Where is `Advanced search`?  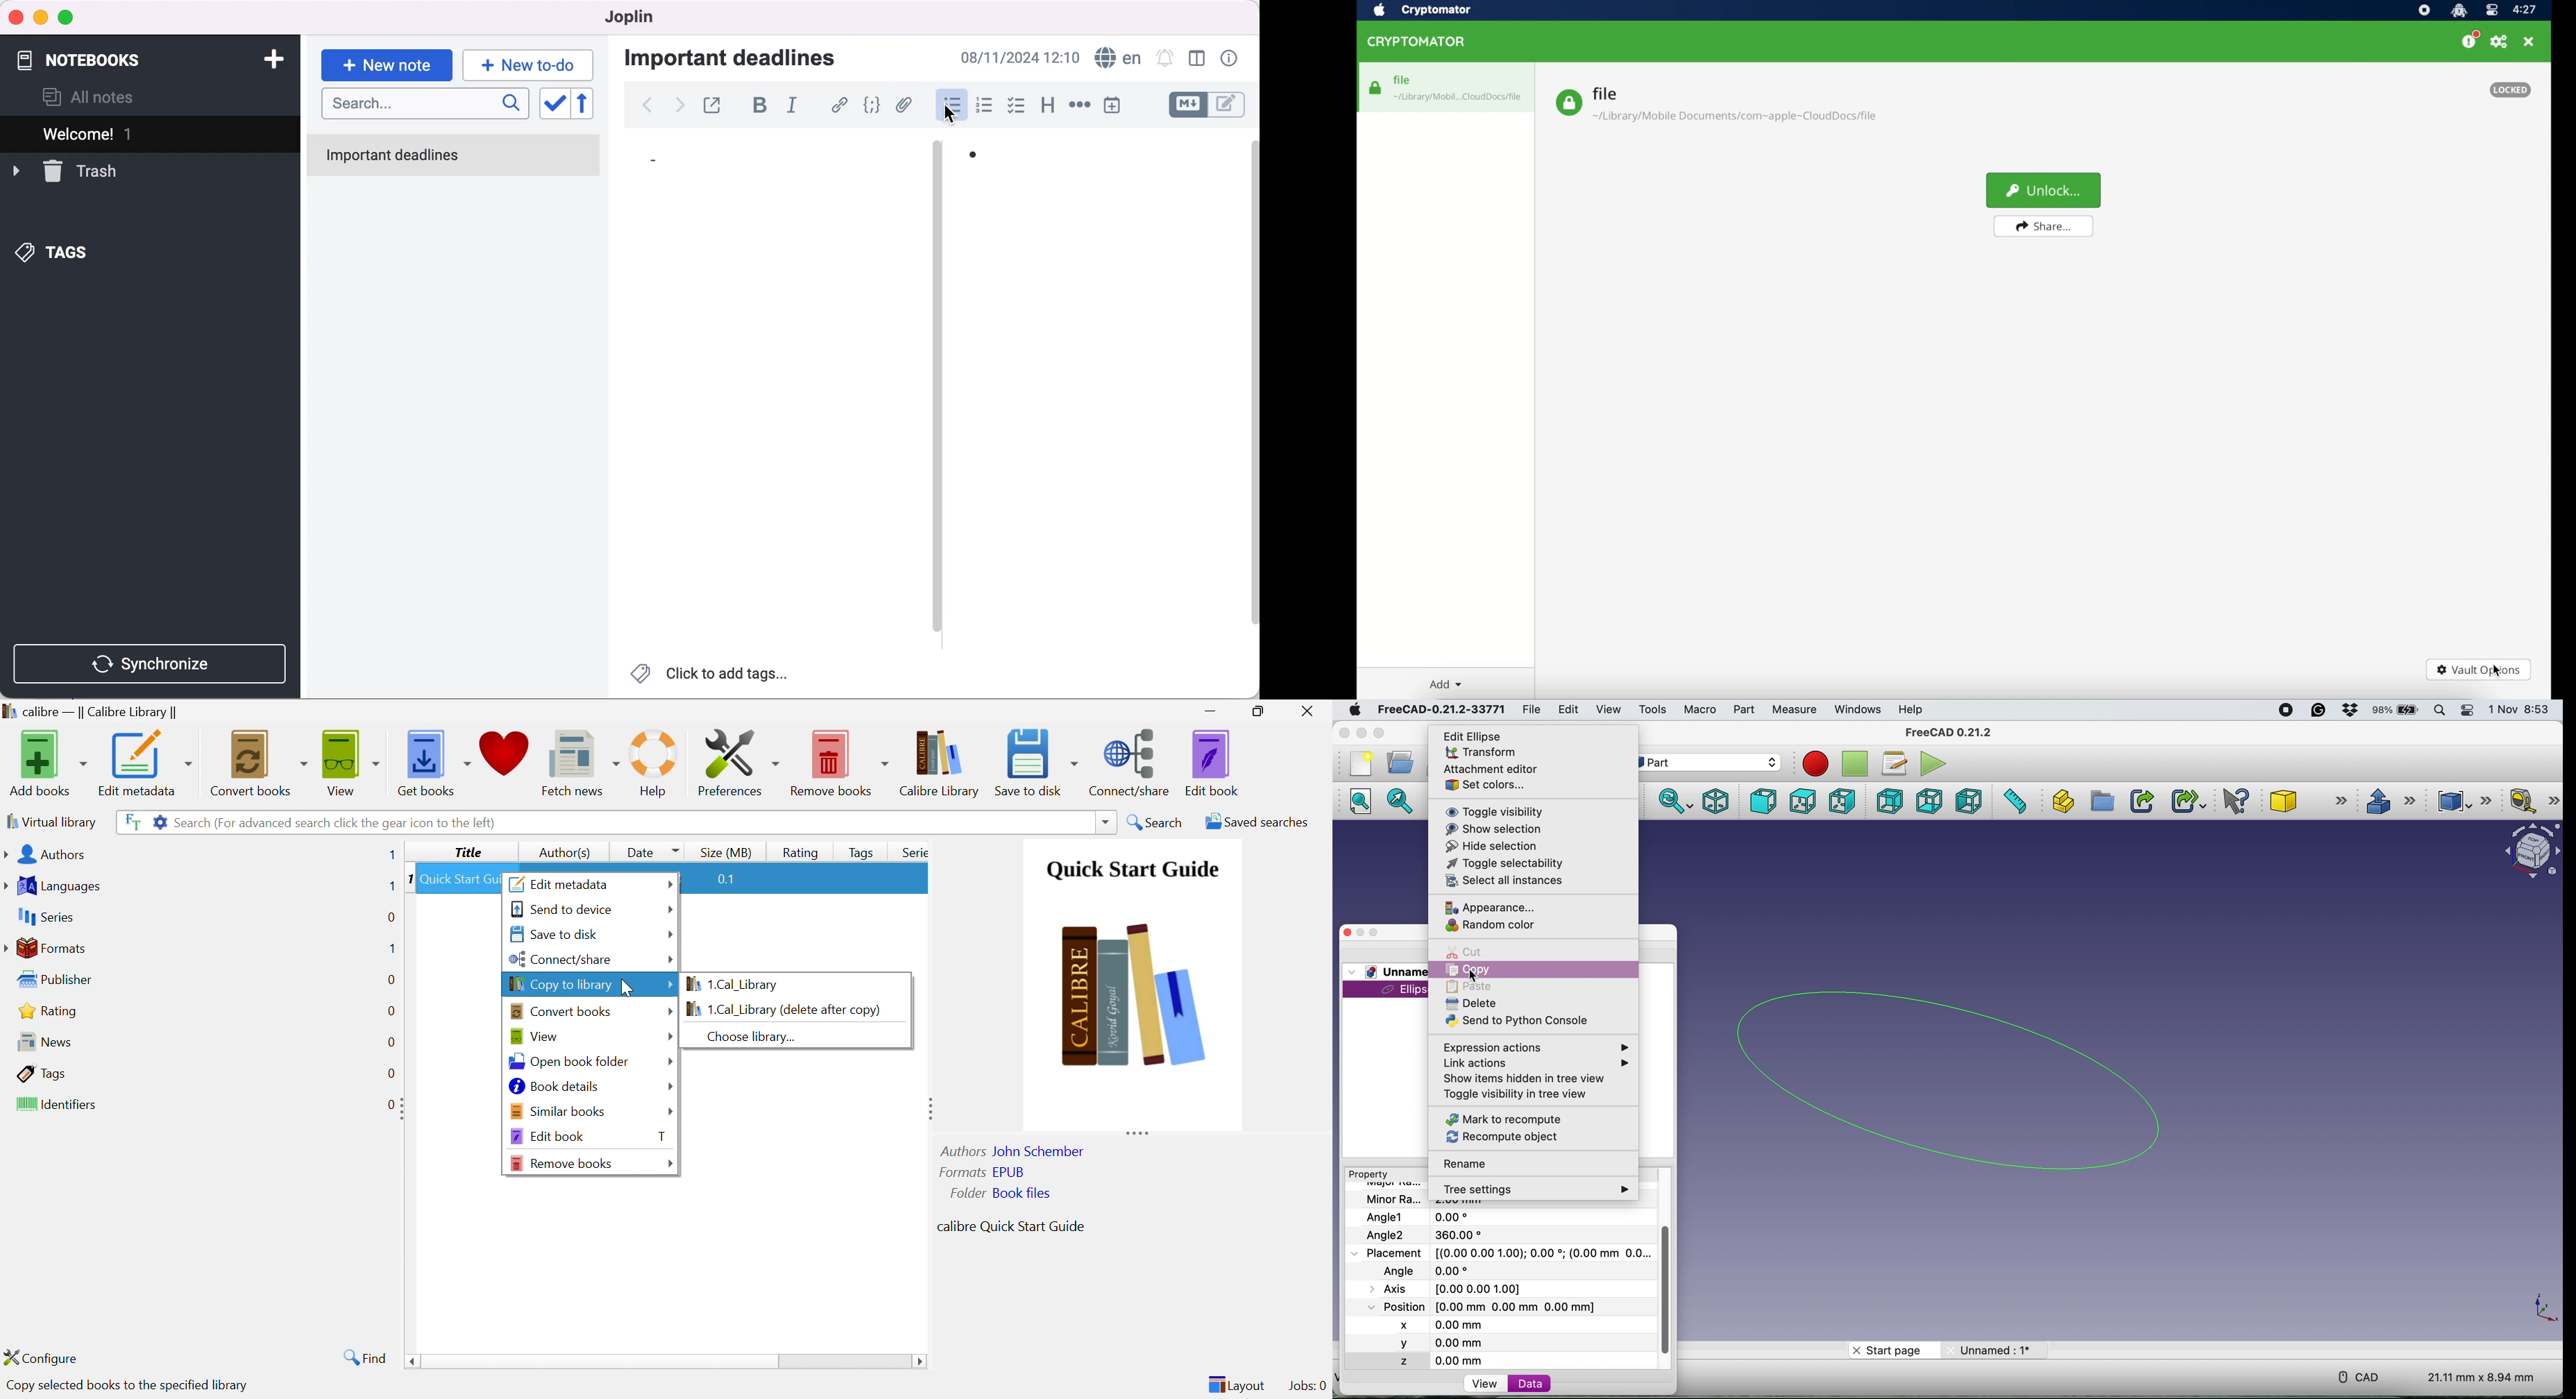 Advanced search is located at coordinates (156, 822).